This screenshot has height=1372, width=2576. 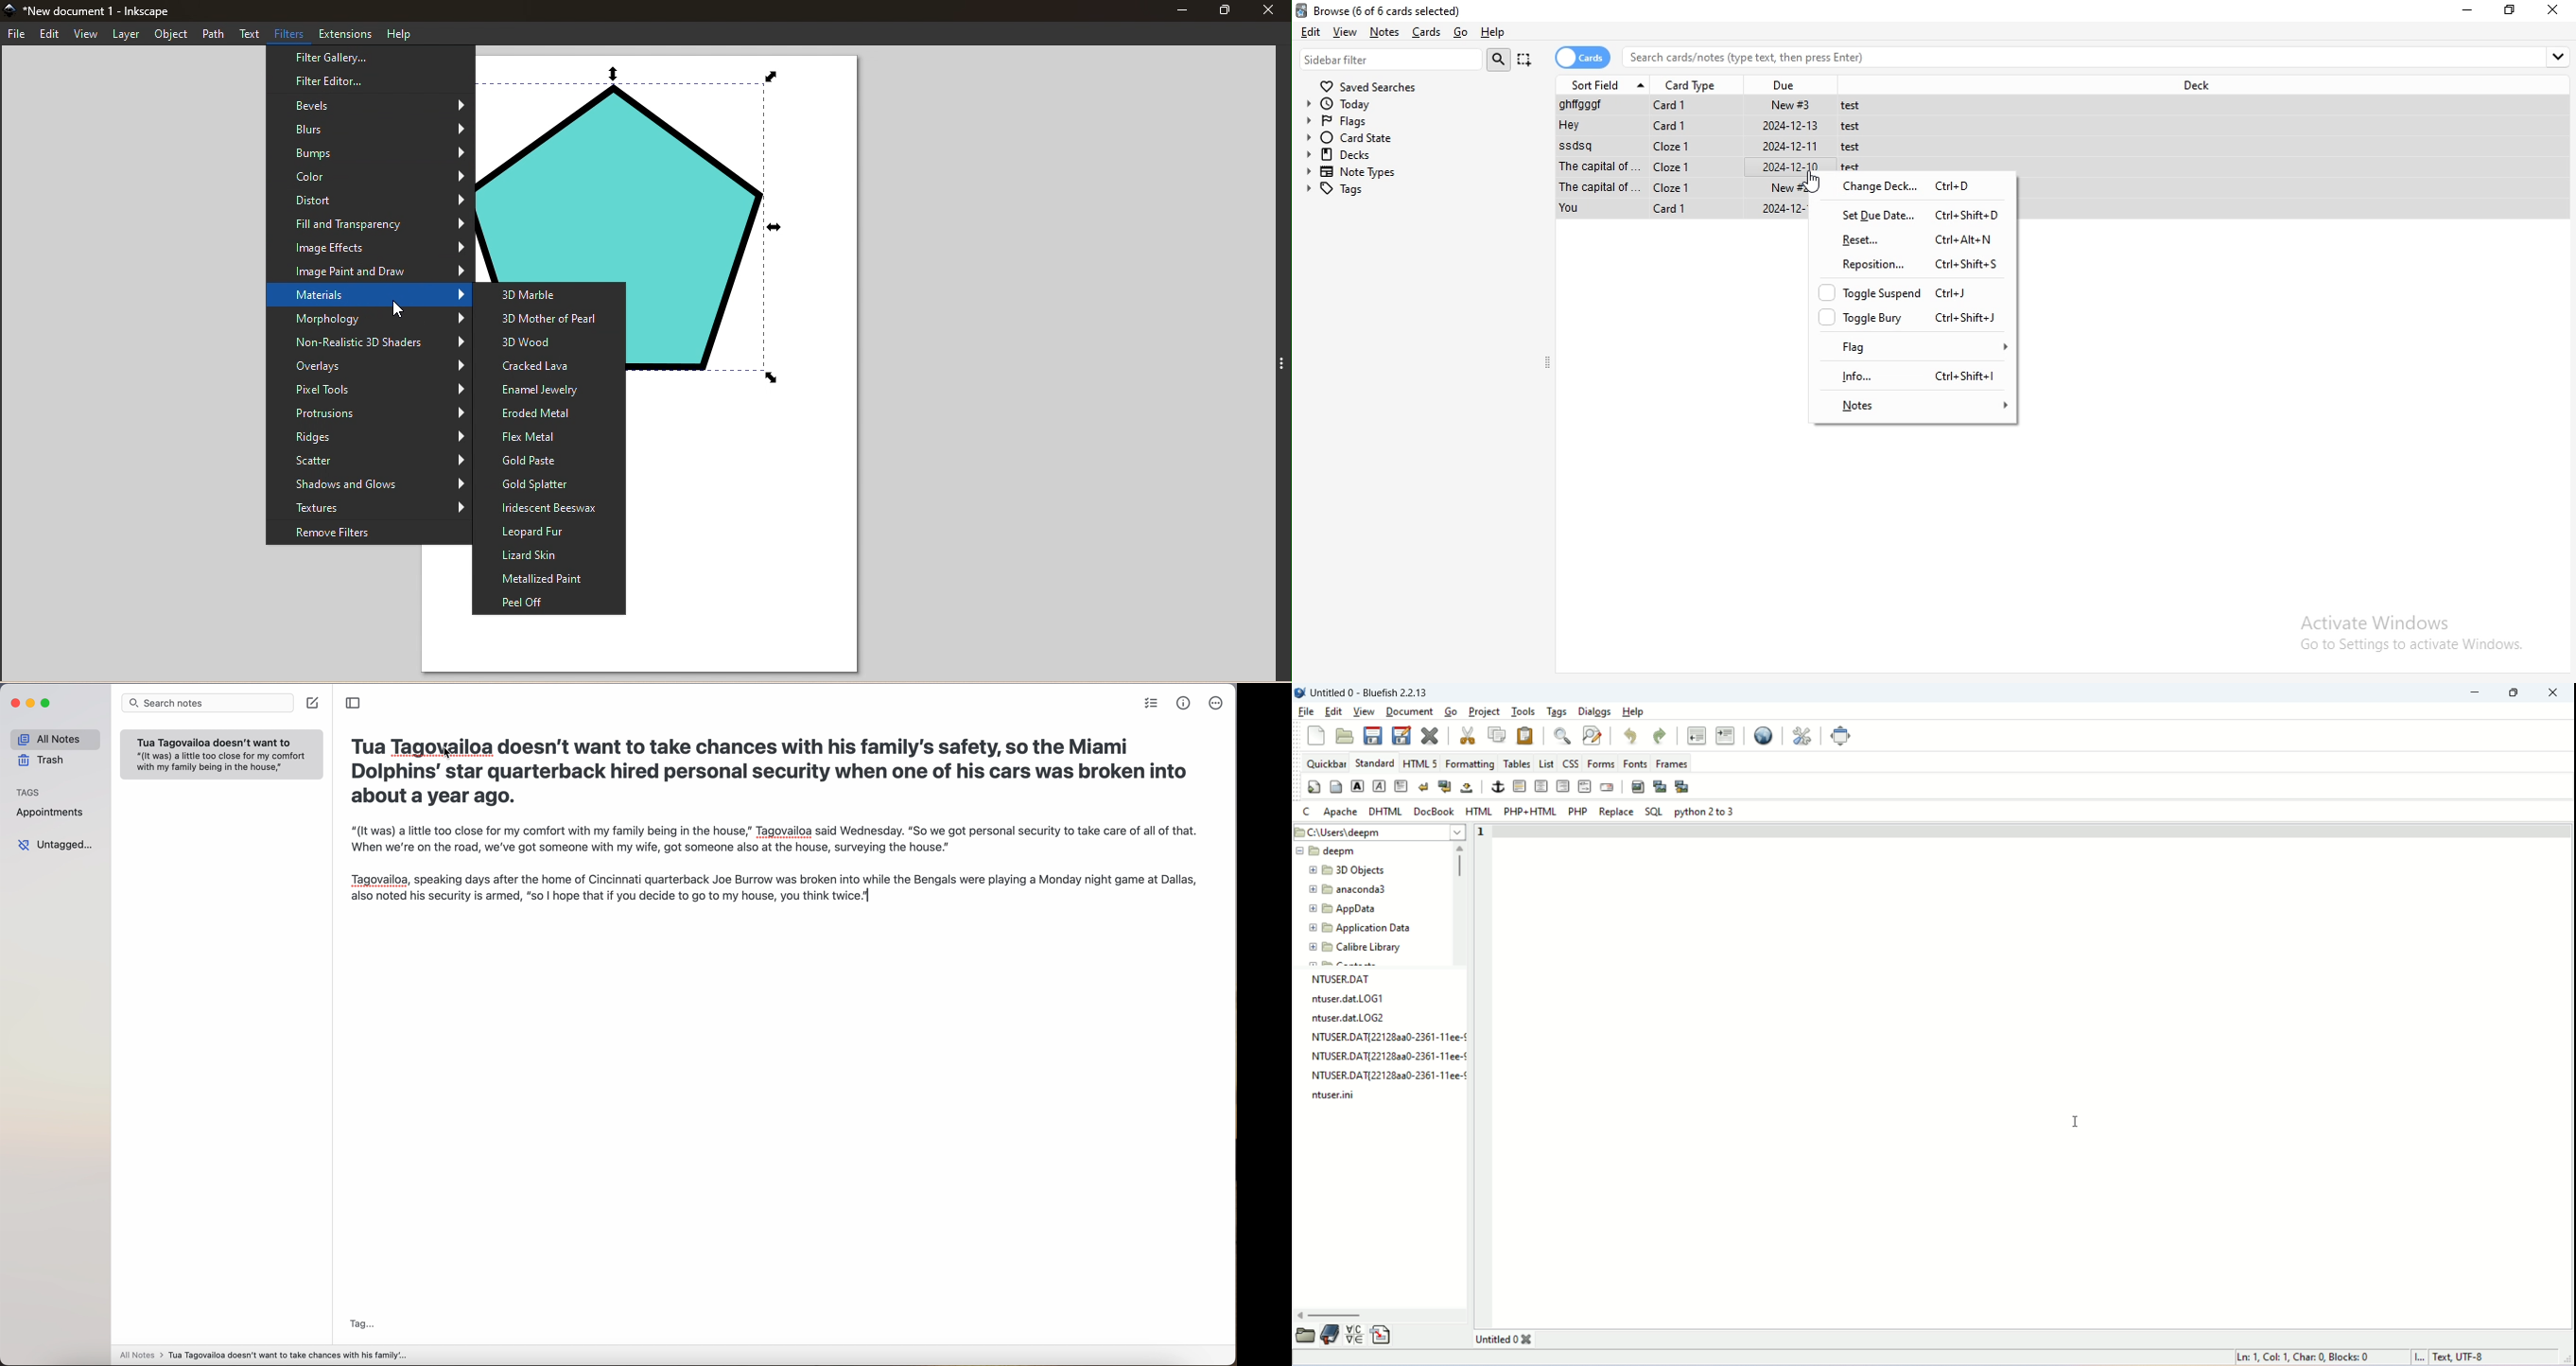 I want to click on Maximize, so click(x=2513, y=10).